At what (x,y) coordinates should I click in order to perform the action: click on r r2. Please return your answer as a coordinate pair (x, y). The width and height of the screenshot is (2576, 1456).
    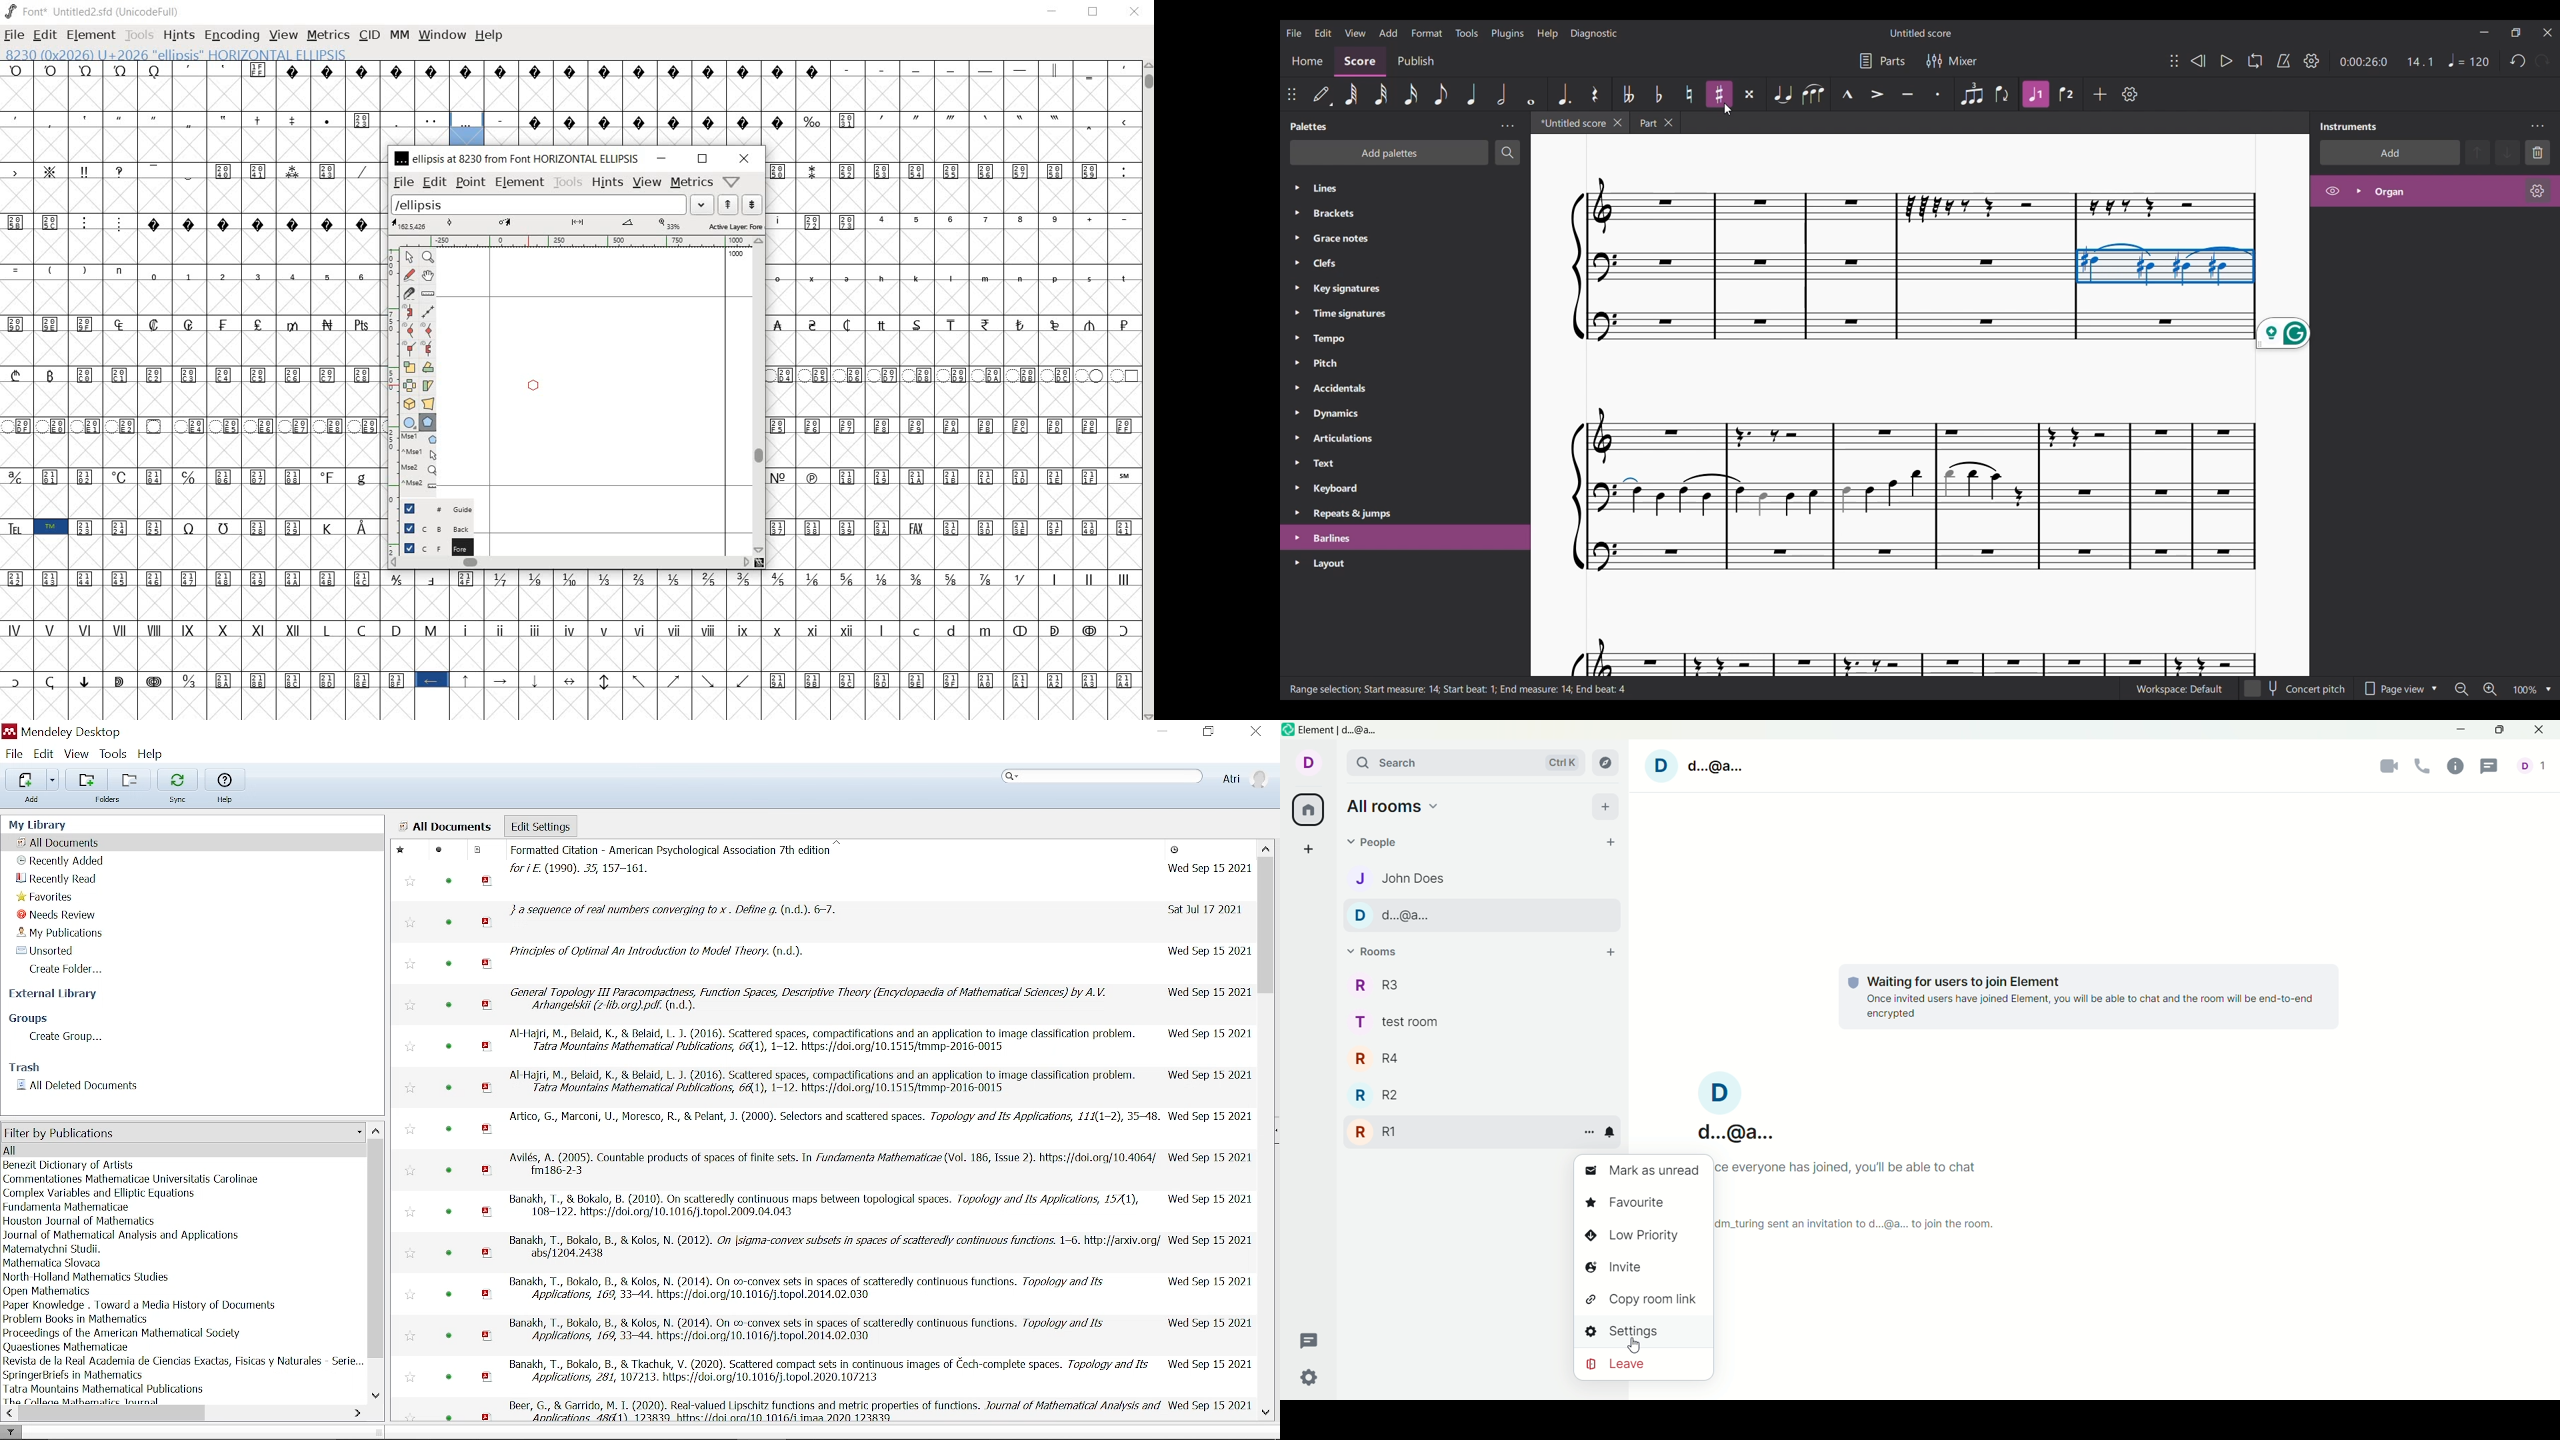
    Looking at the image, I should click on (1381, 1095).